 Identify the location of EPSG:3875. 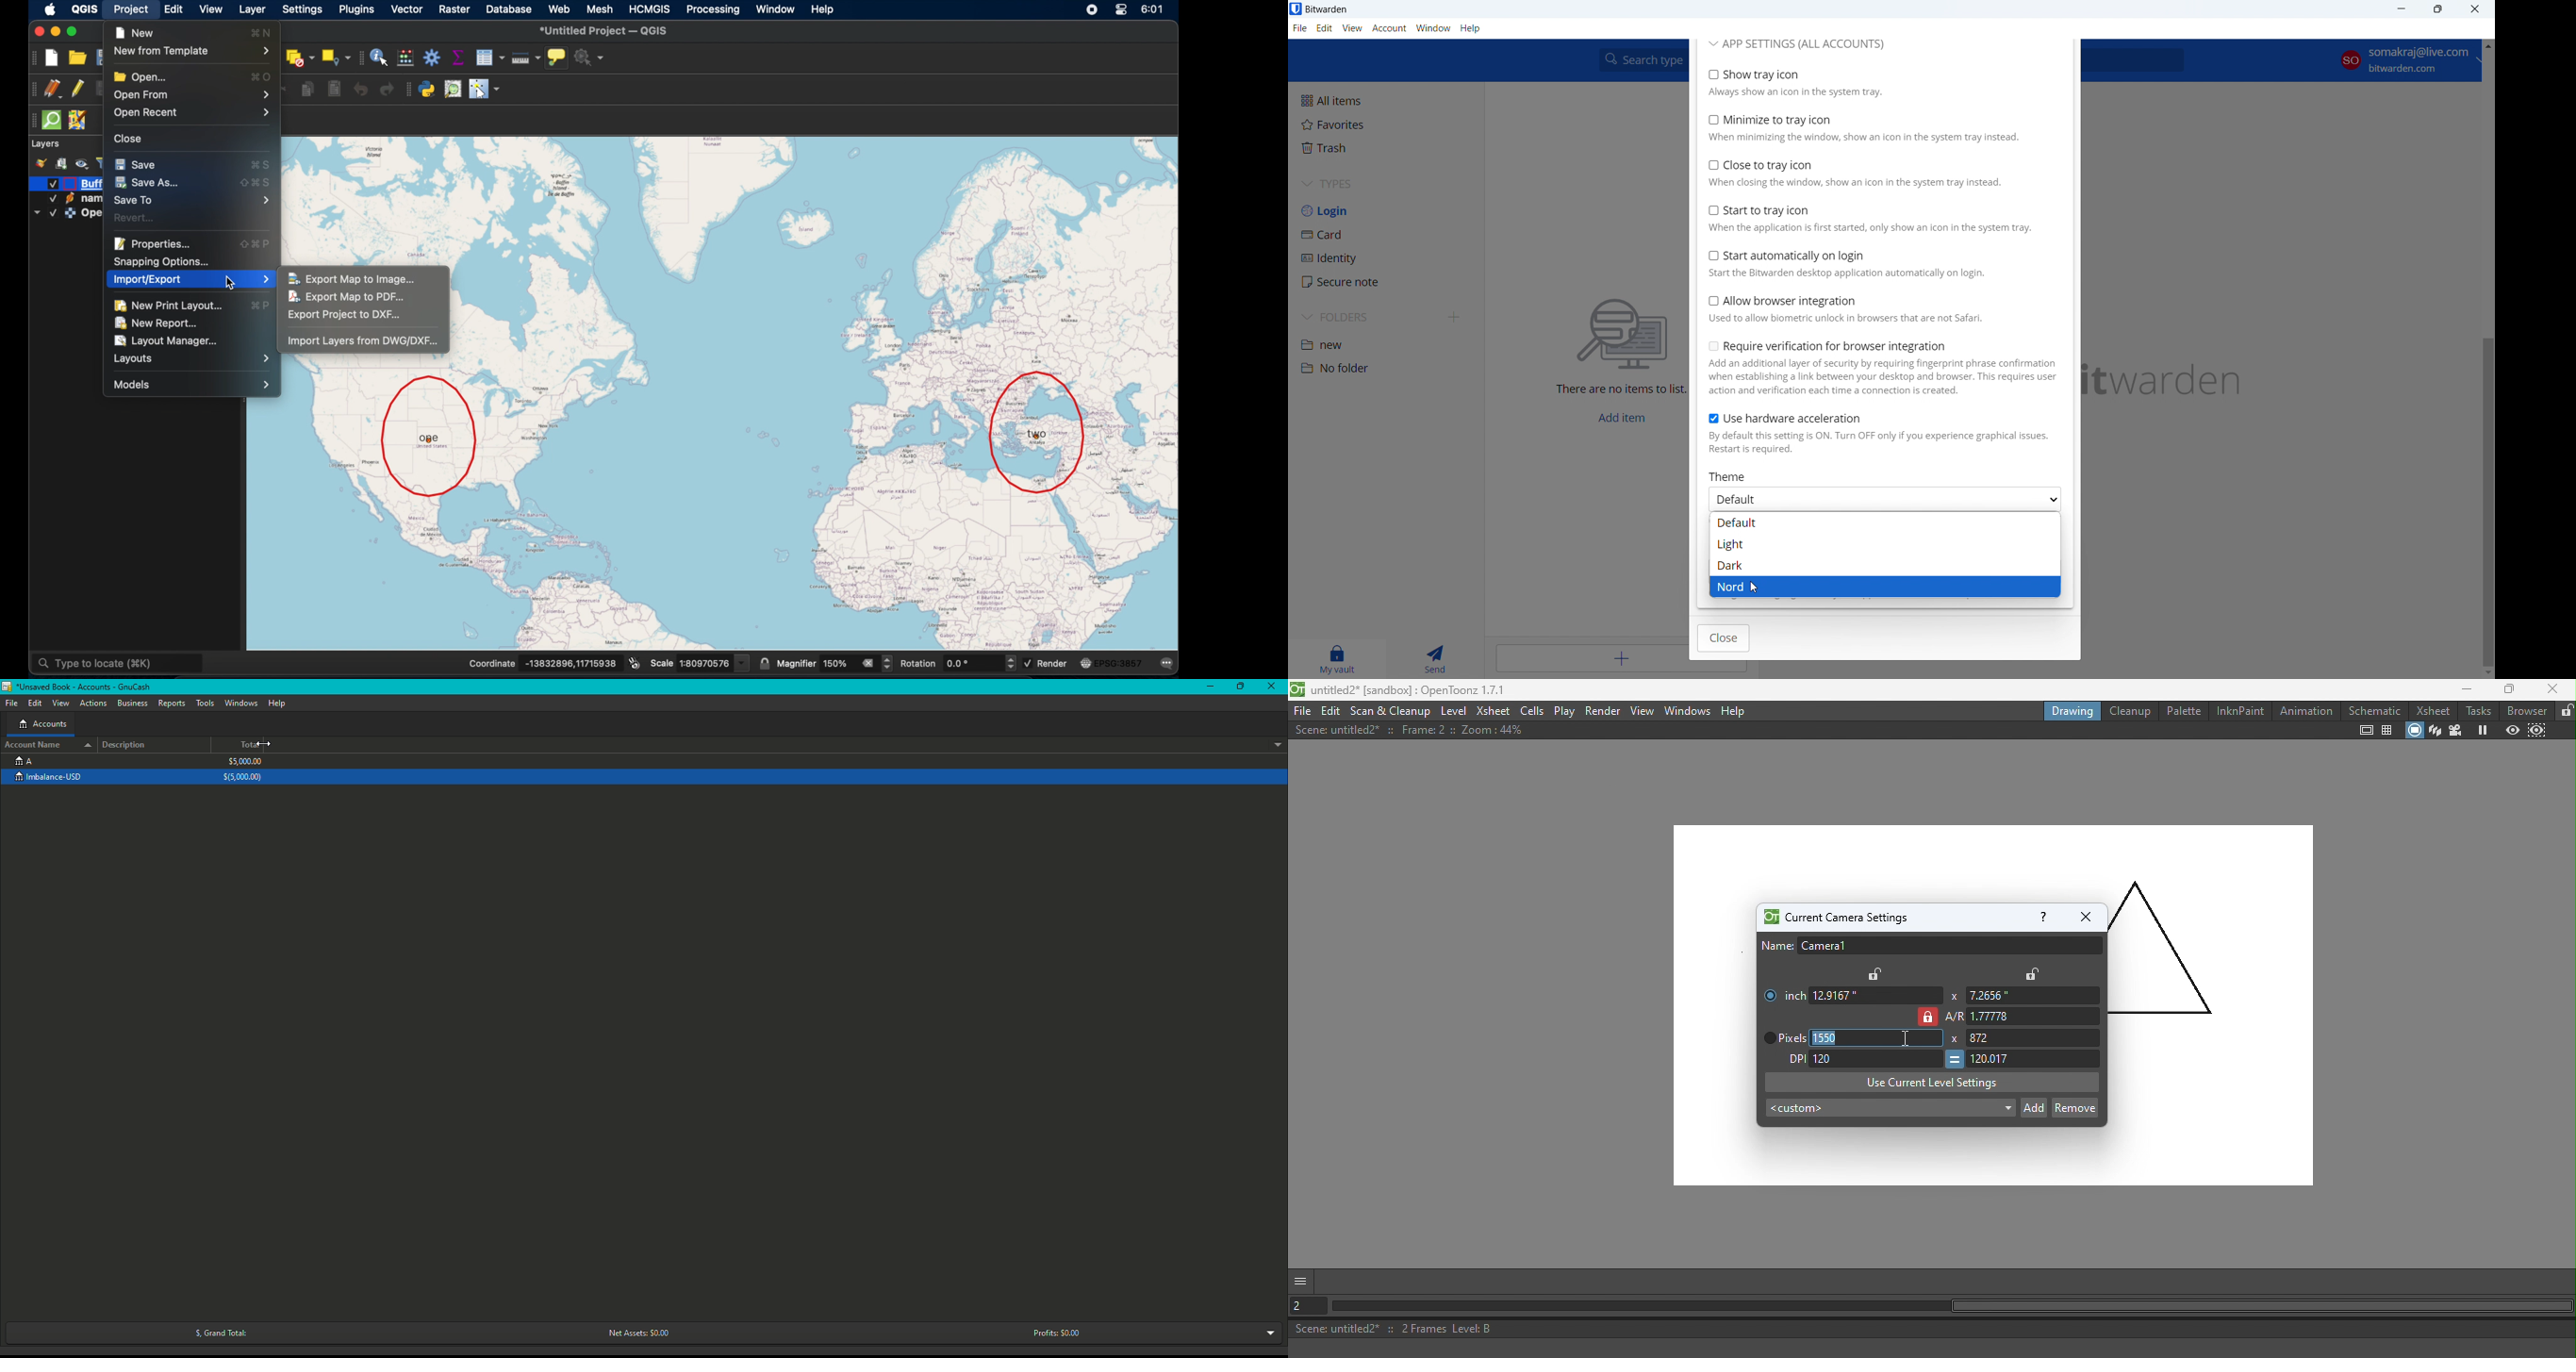
(1120, 663).